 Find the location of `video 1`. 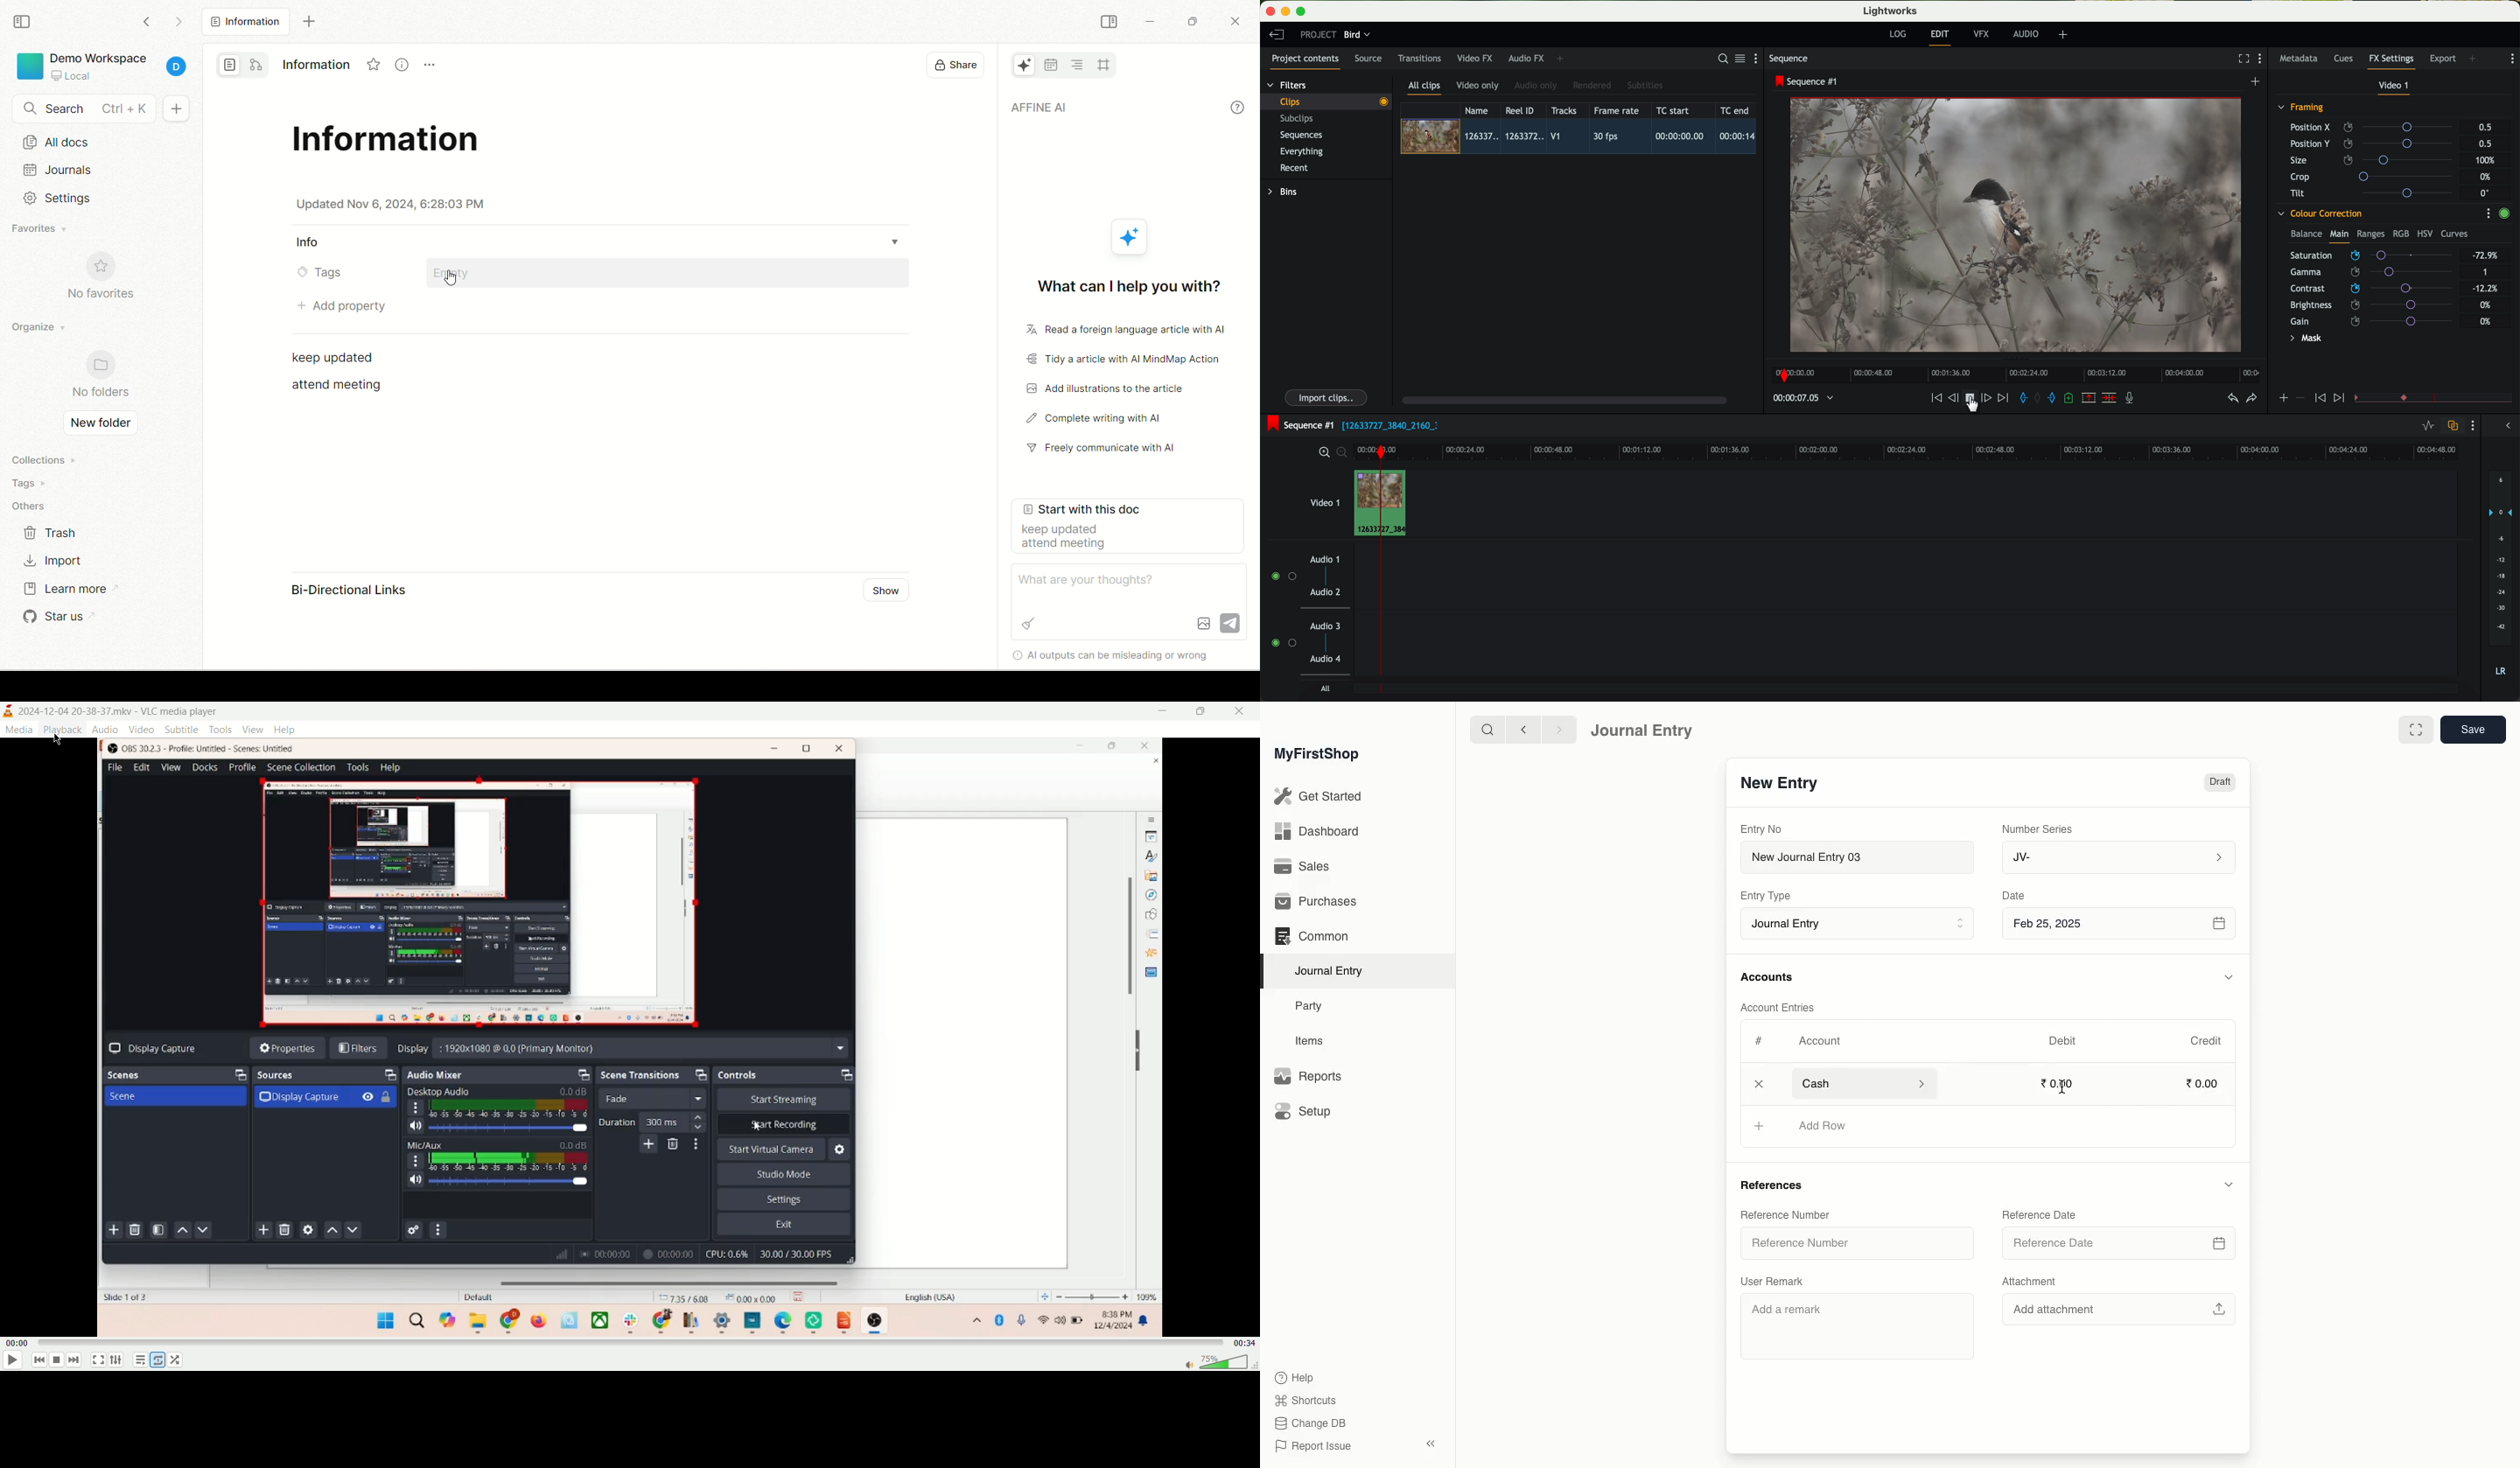

video 1 is located at coordinates (2395, 87).